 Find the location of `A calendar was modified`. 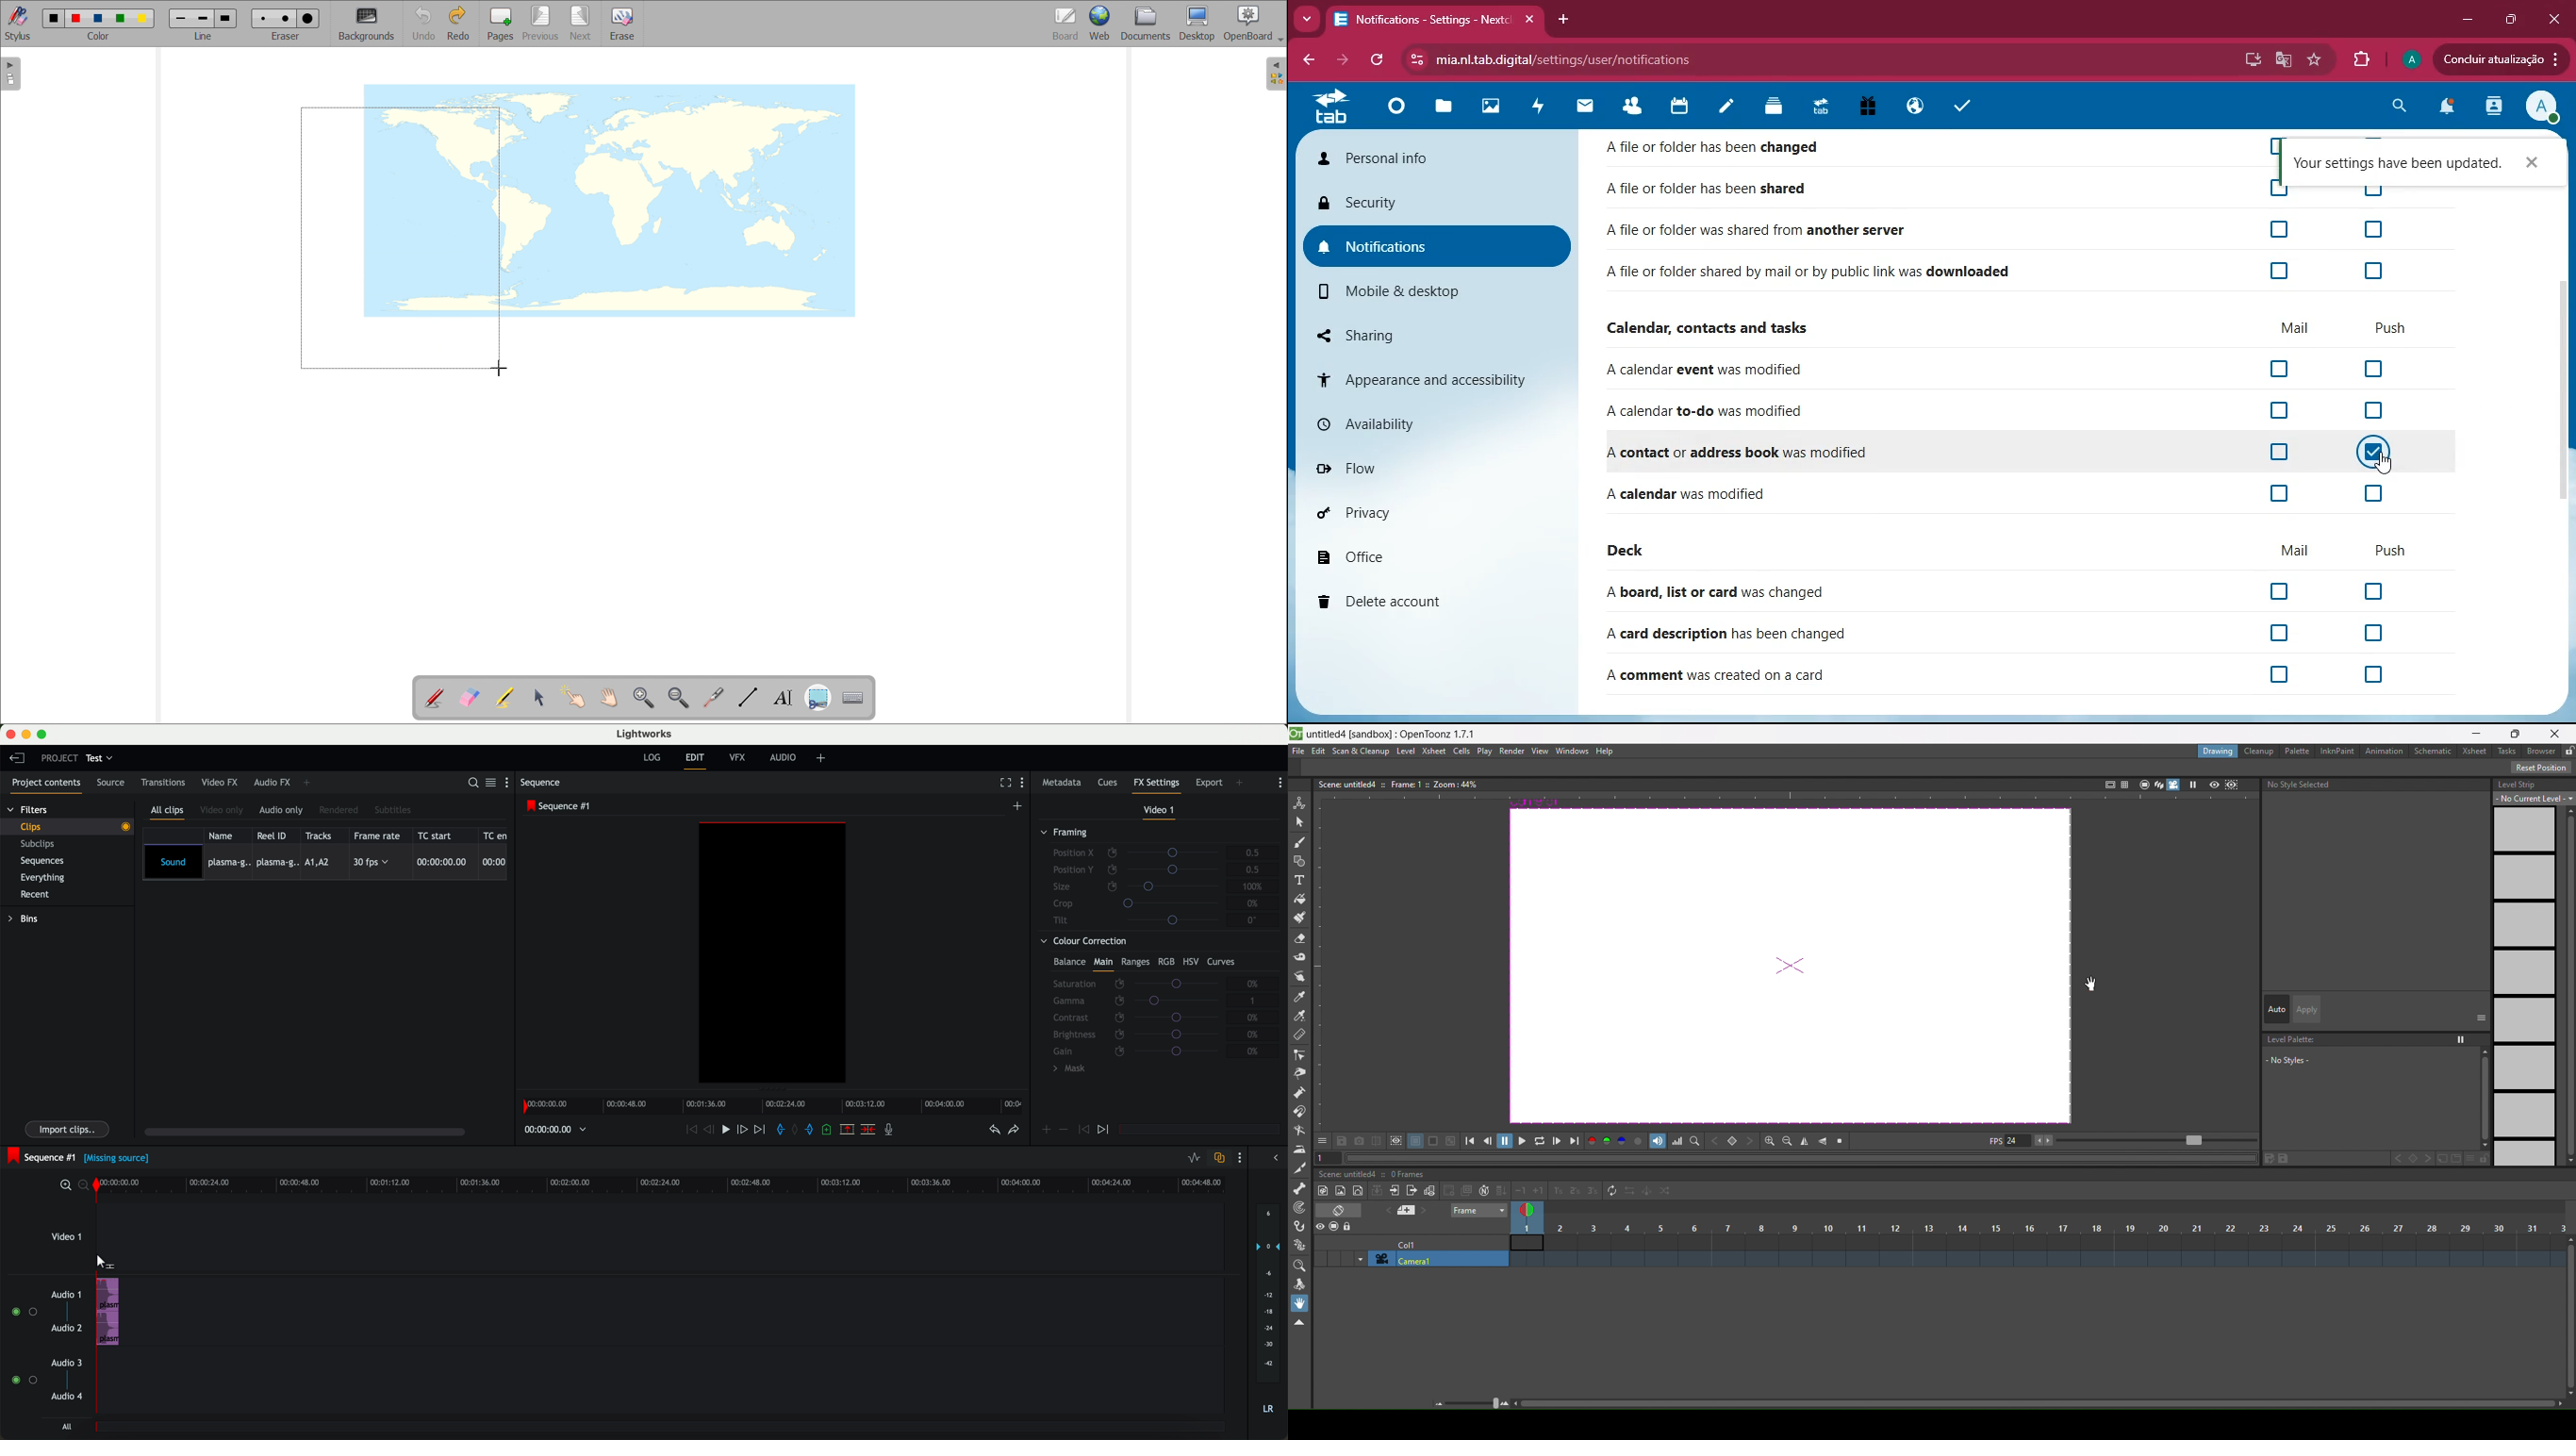

A calendar was modified is located at coordinates (1688, 495).